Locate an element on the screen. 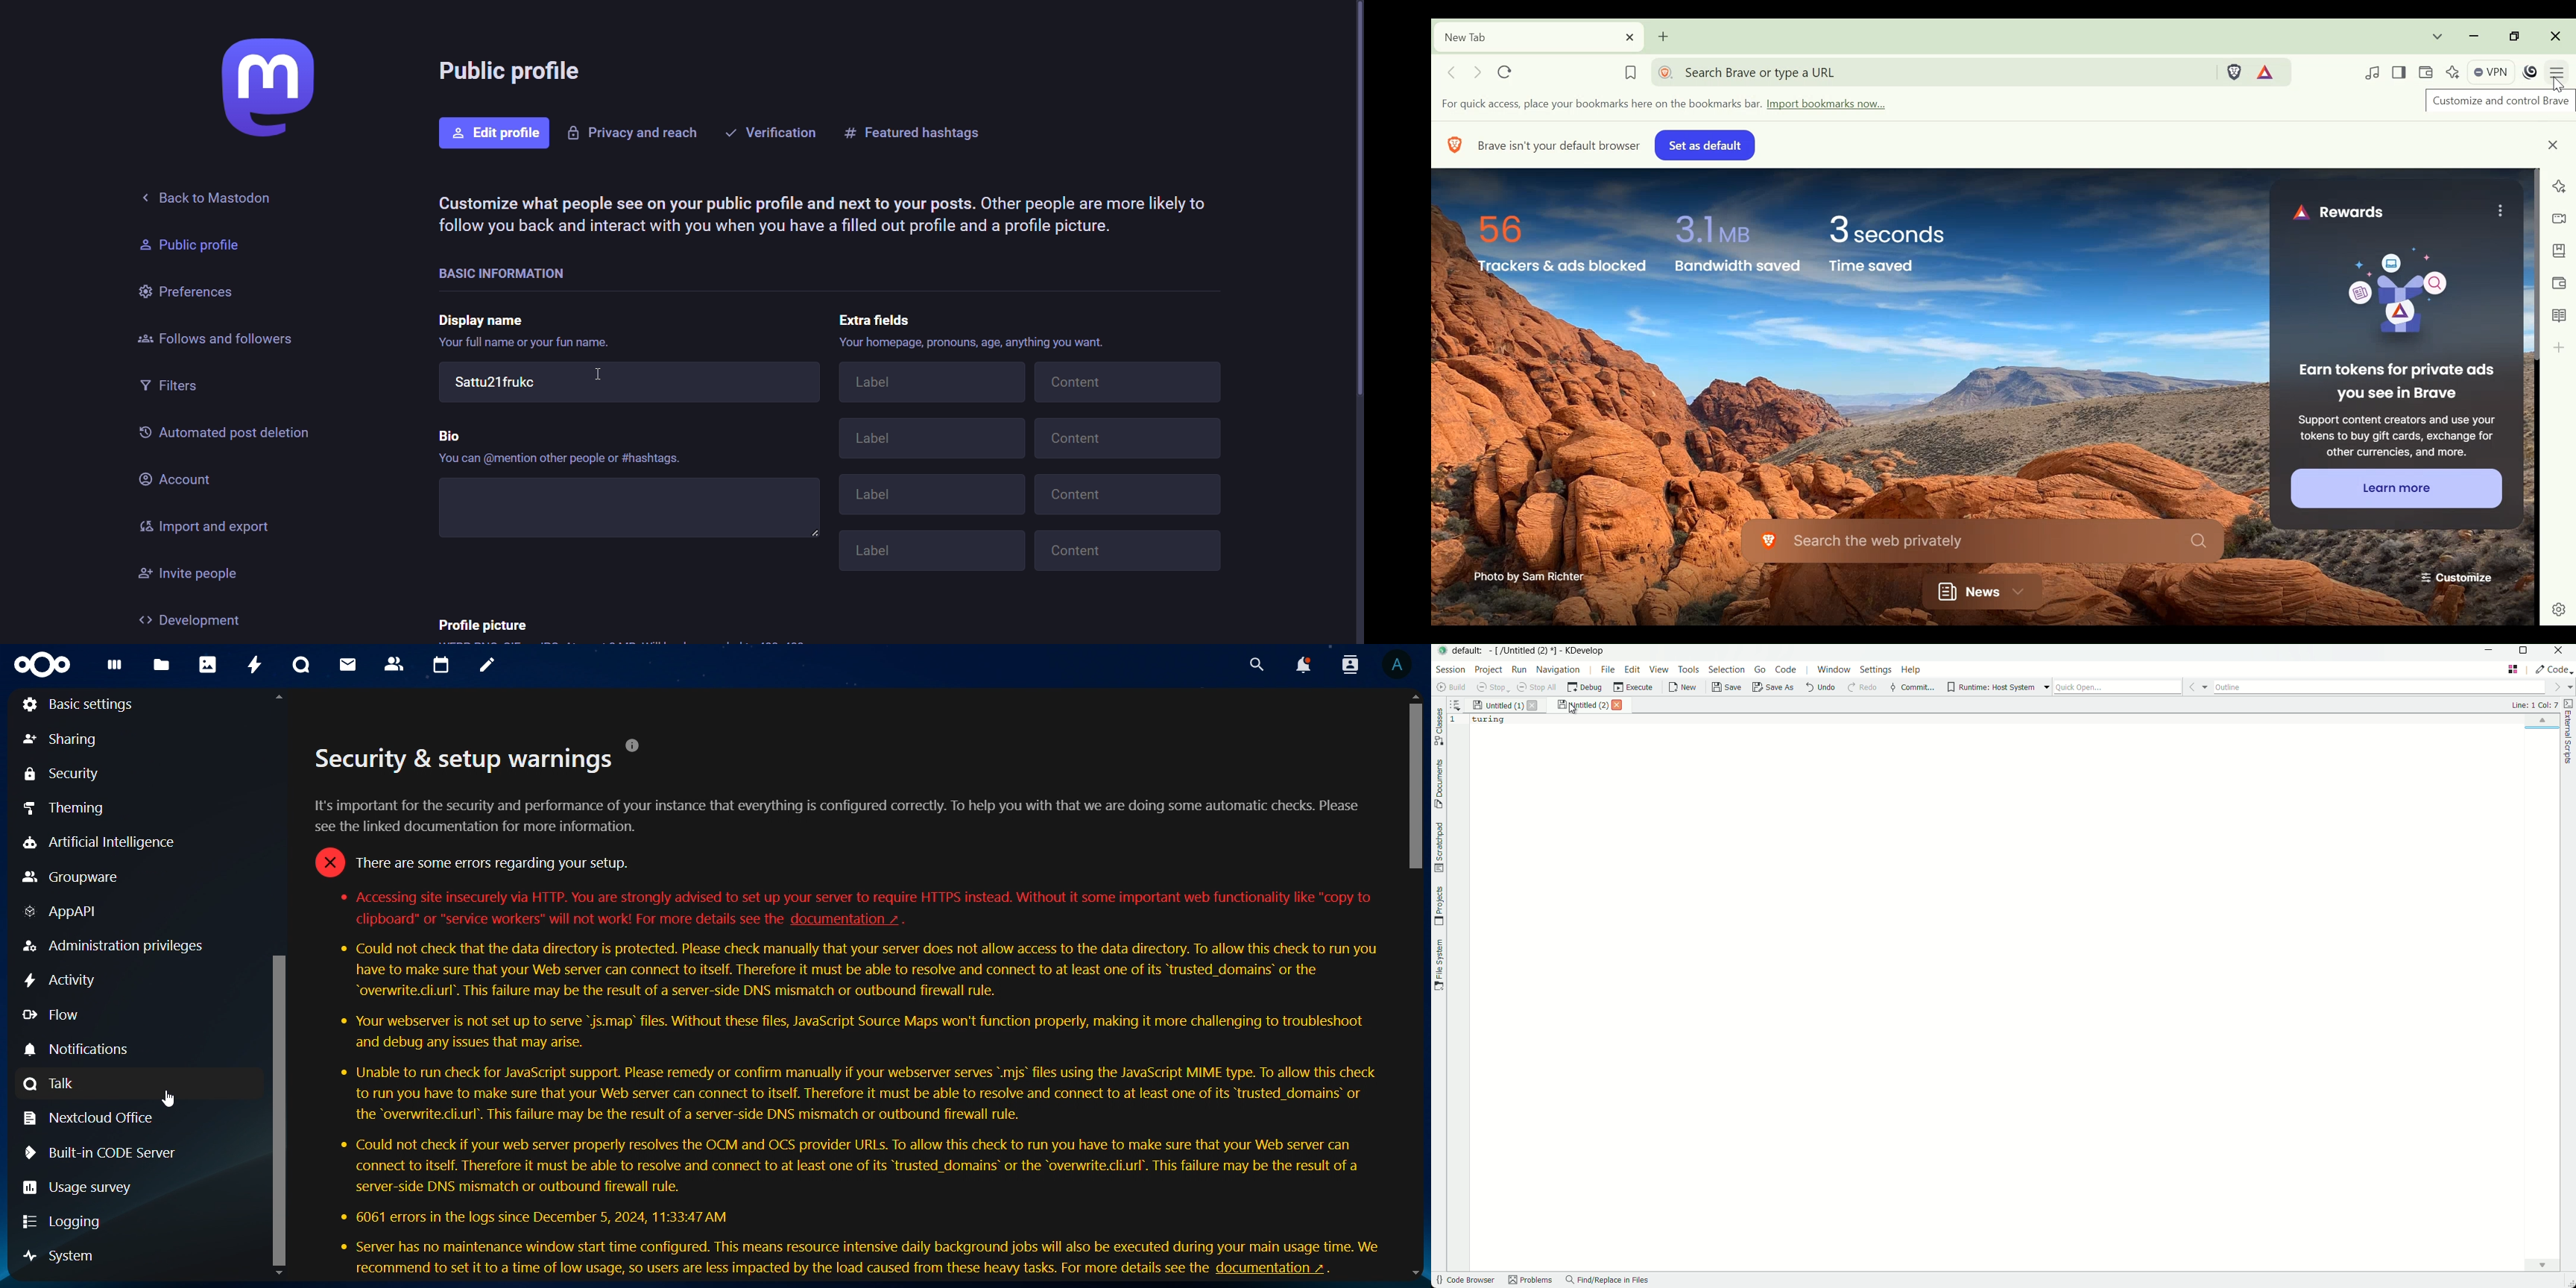  notes is located at coordinates (487, 667).